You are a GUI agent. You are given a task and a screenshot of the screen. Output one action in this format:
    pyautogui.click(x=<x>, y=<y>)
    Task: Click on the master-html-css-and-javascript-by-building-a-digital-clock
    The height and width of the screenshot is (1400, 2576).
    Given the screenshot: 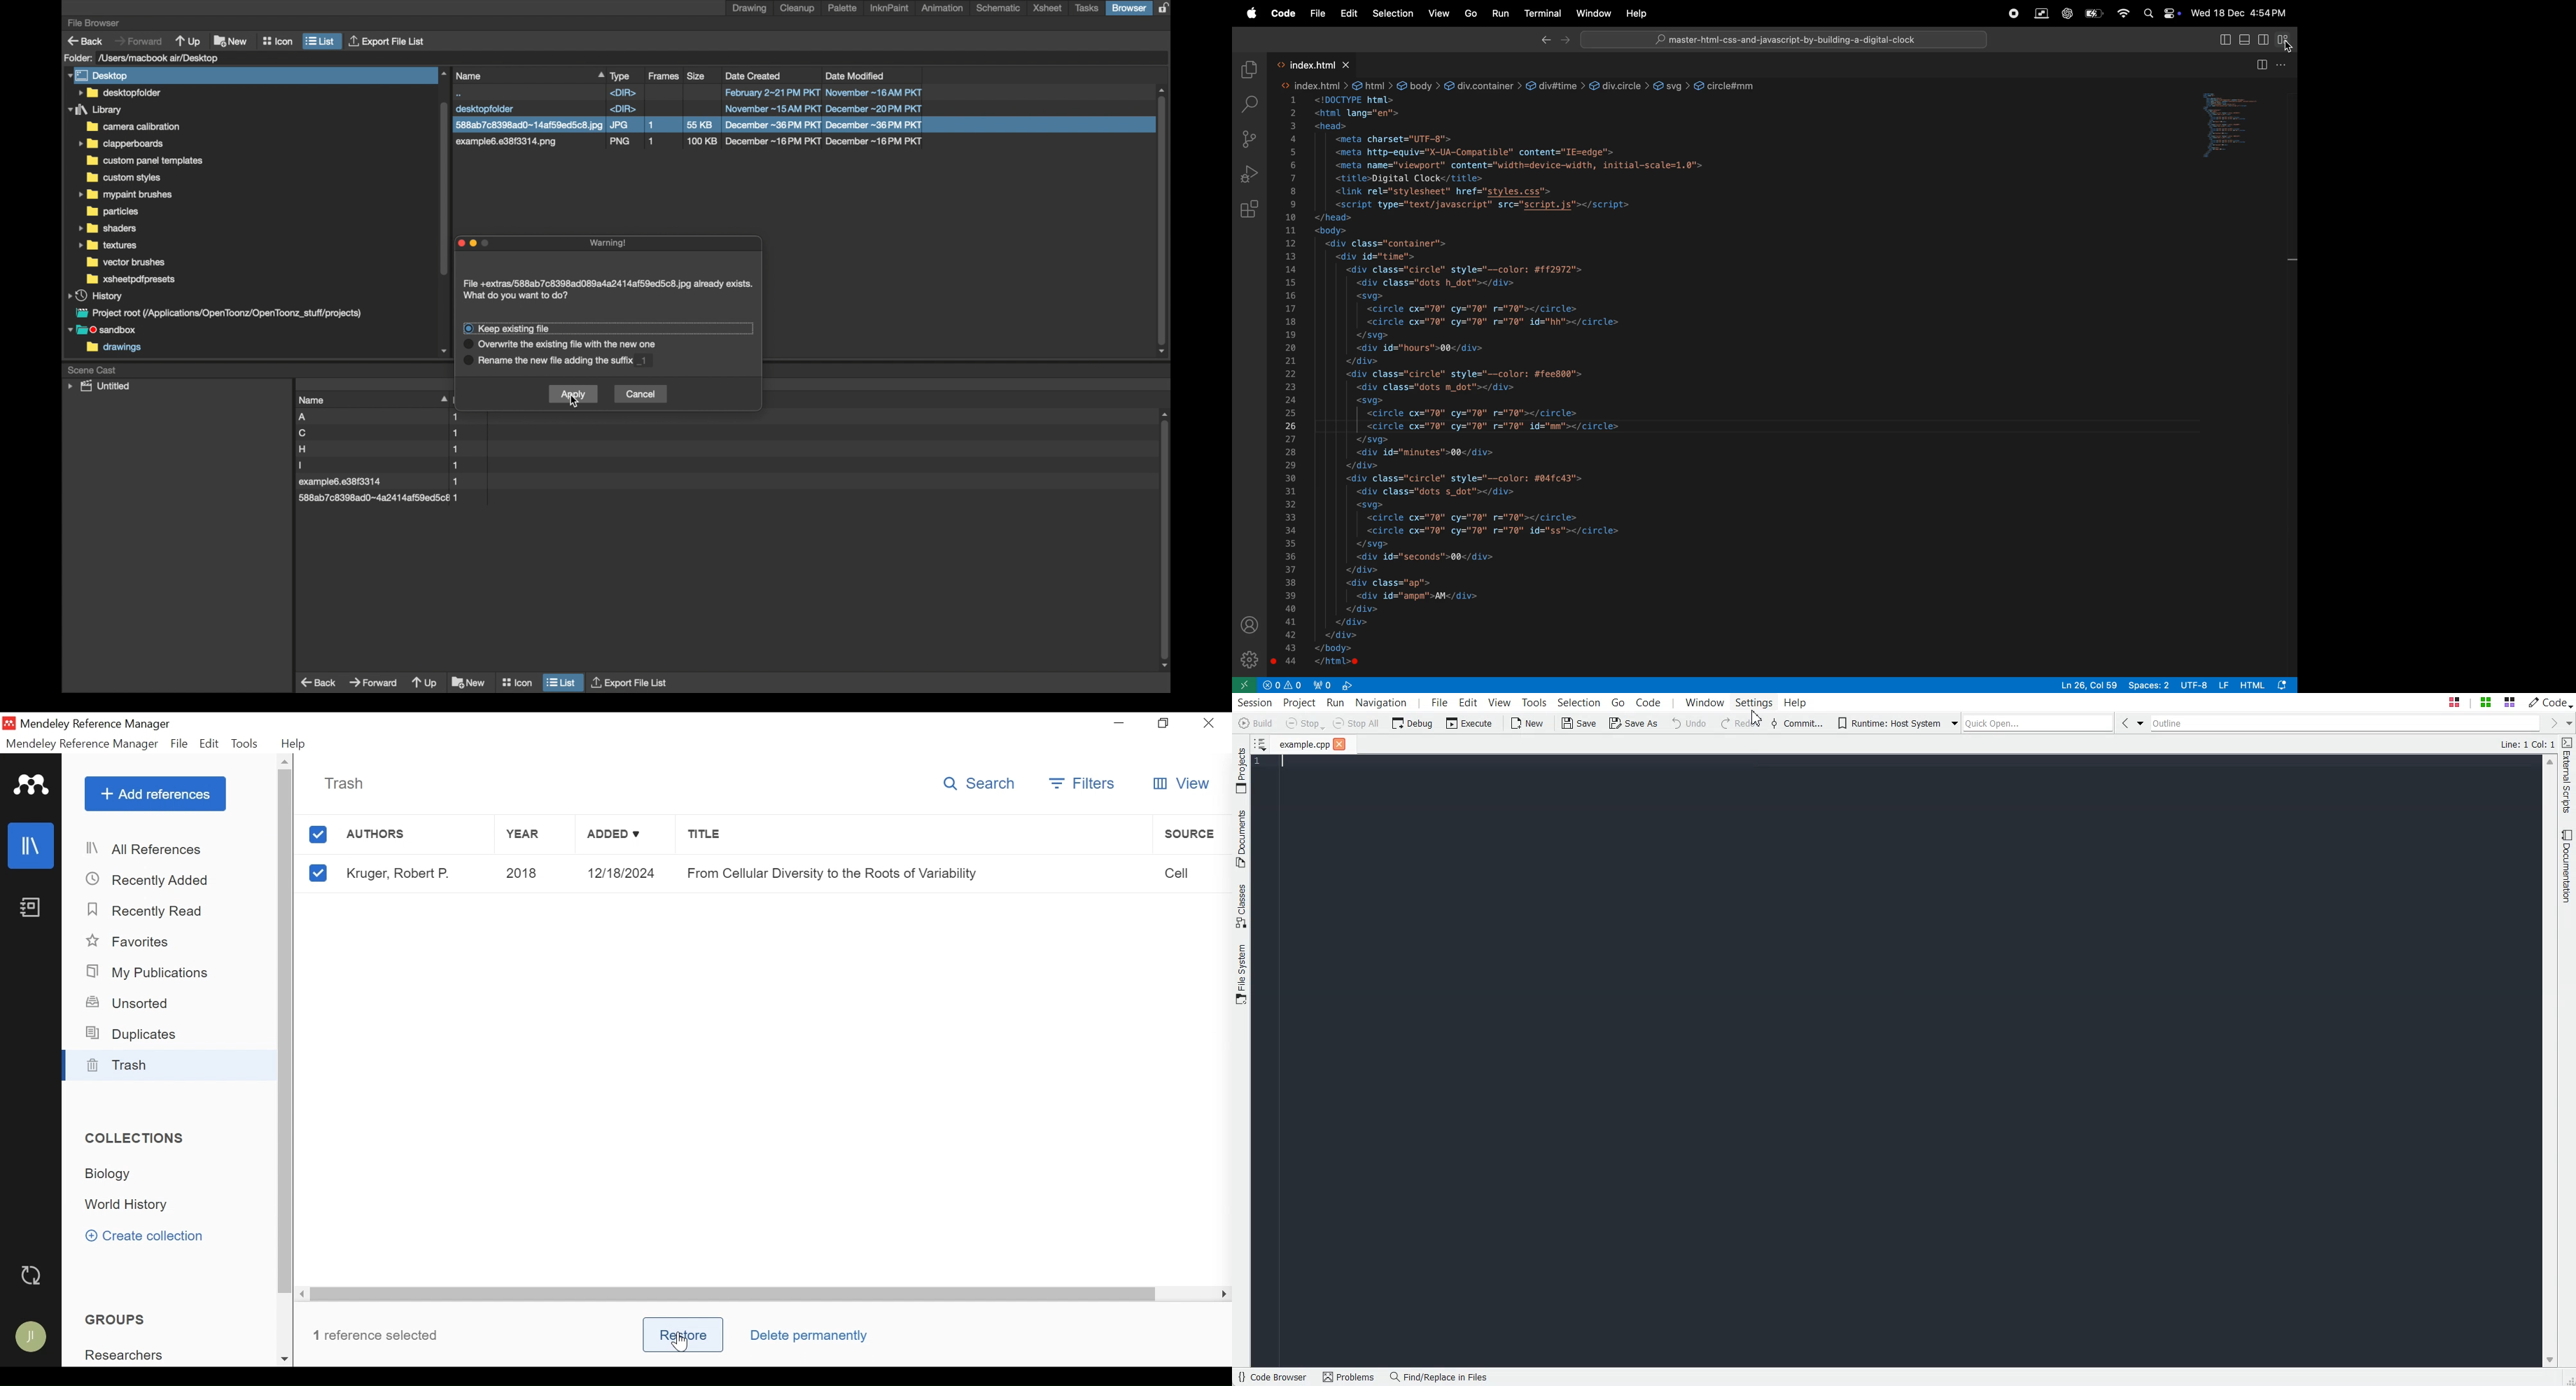 What is the action you would take?
    pyautogui.click(x=1792, y=41)
    